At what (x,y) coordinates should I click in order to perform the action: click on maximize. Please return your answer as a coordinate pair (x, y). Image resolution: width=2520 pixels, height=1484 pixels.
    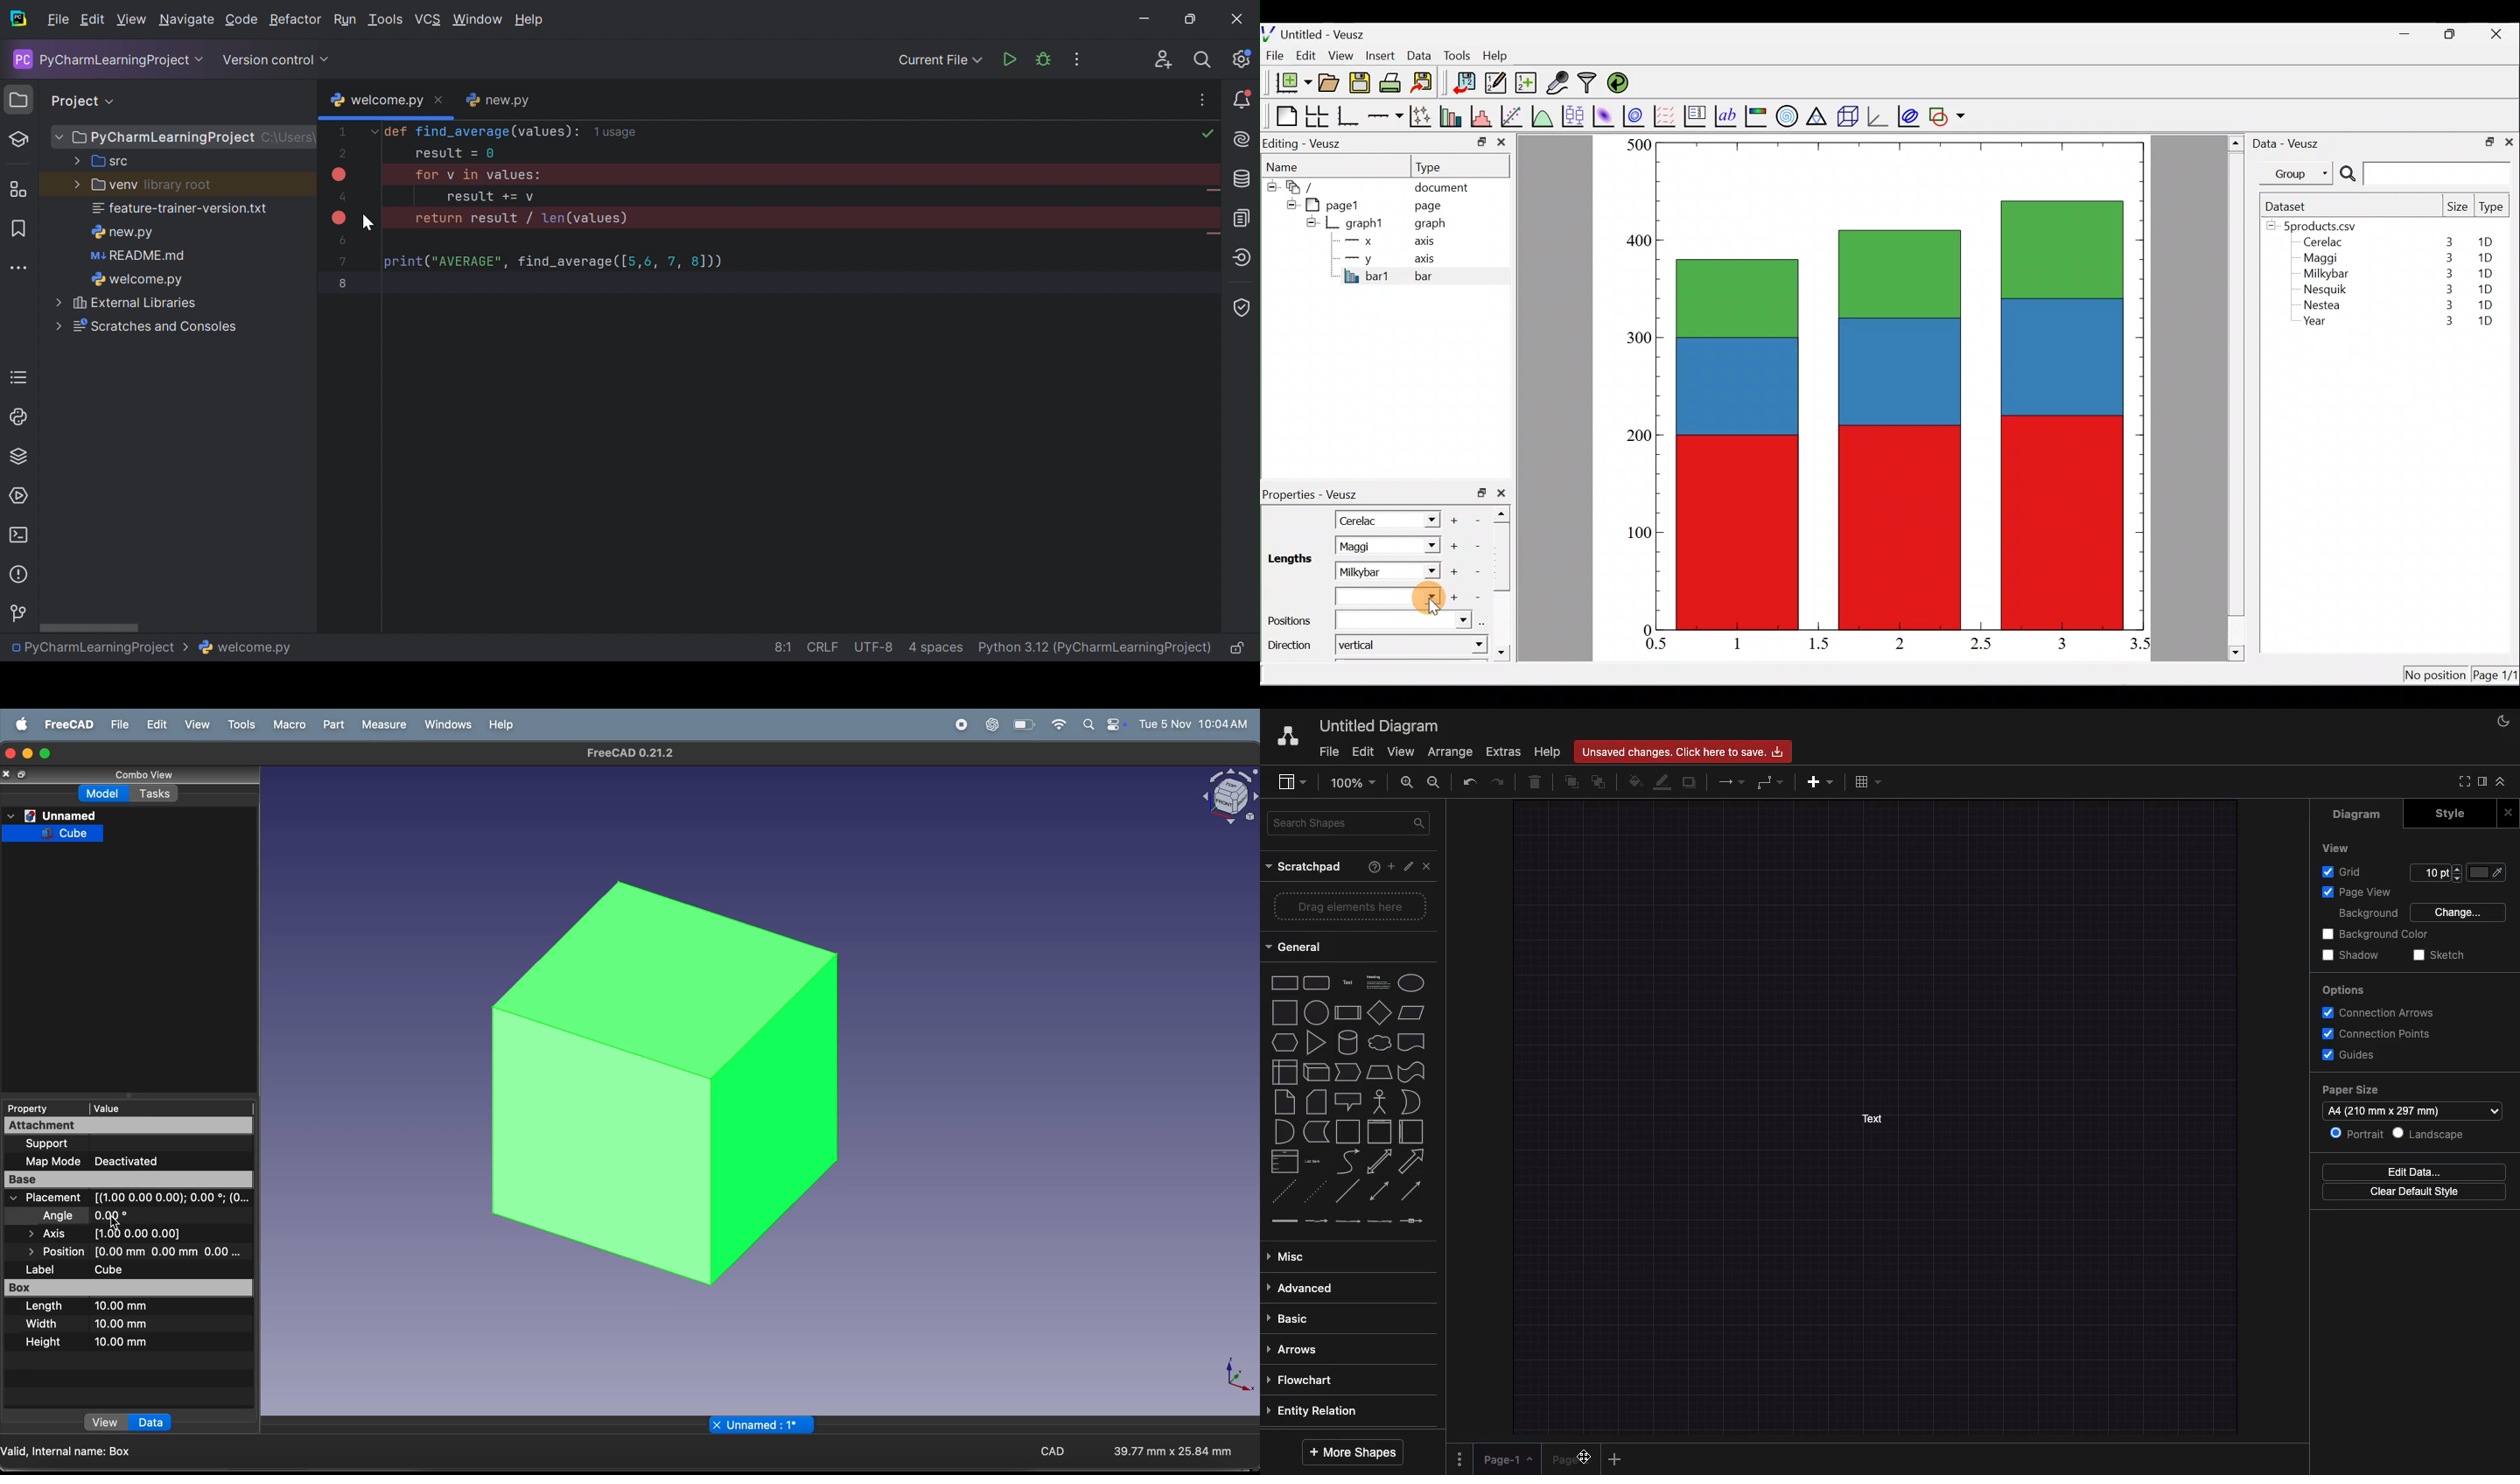
    Looking at the image, I should click on (48, 753).